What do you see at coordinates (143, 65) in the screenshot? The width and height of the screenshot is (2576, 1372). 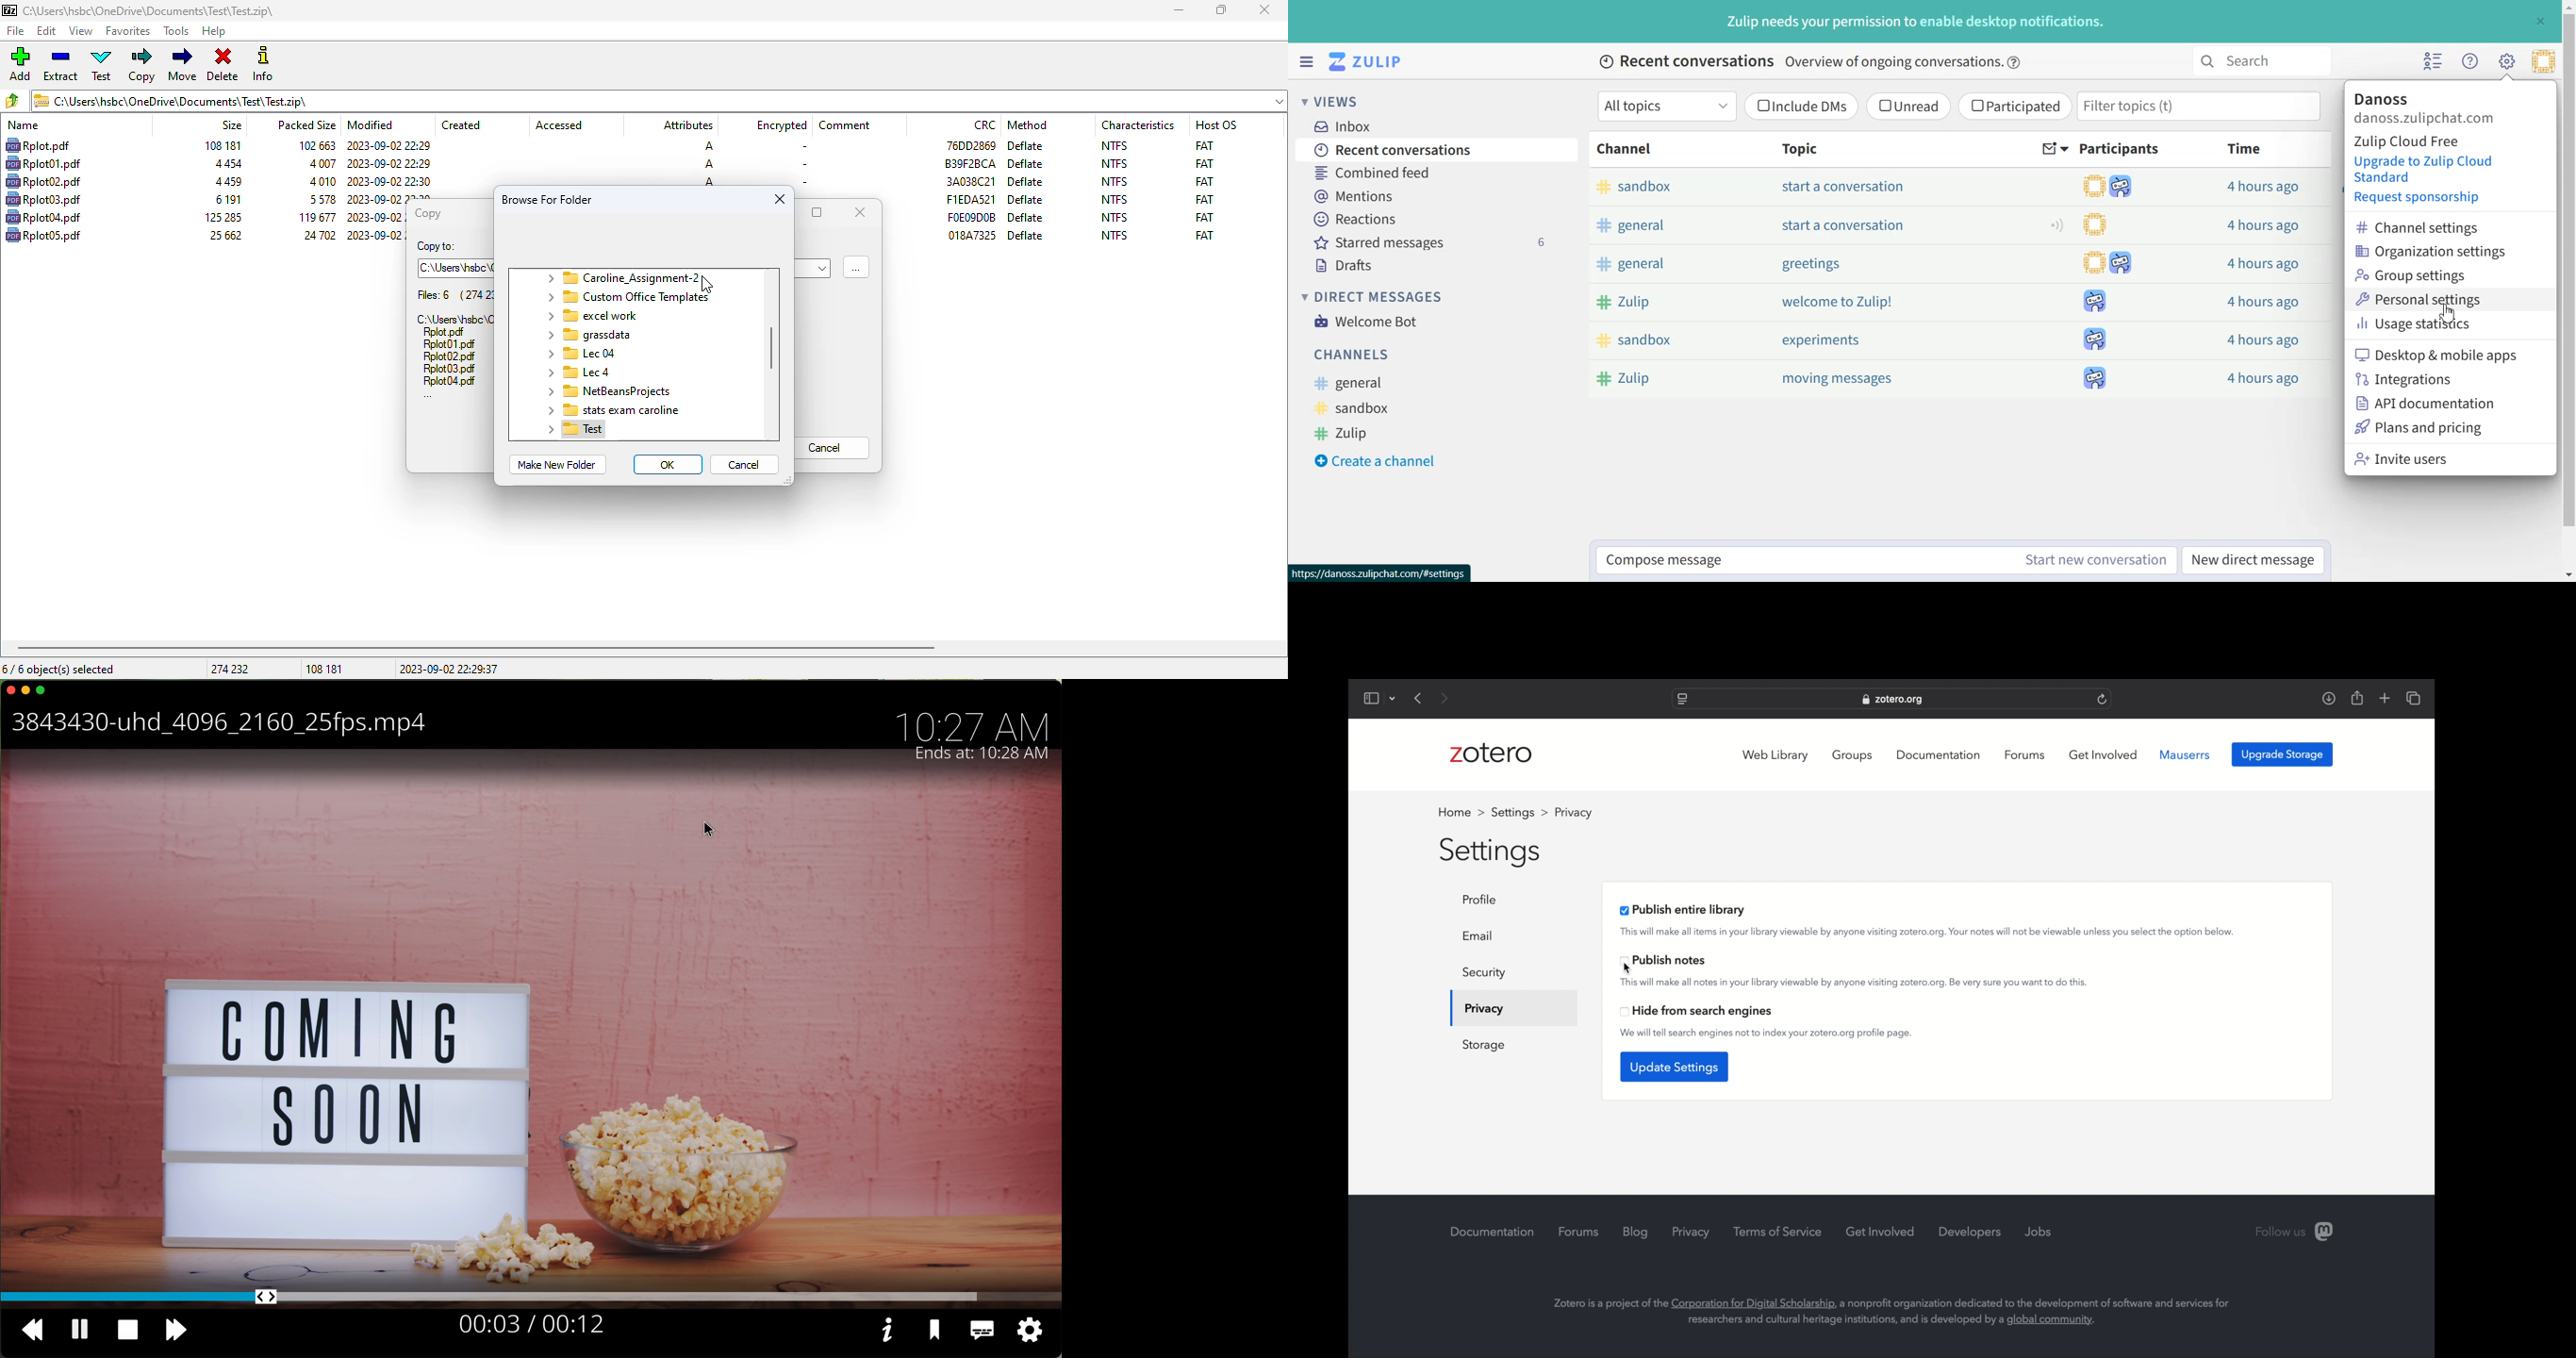 I see `copy` at bounding box center [143, 65].